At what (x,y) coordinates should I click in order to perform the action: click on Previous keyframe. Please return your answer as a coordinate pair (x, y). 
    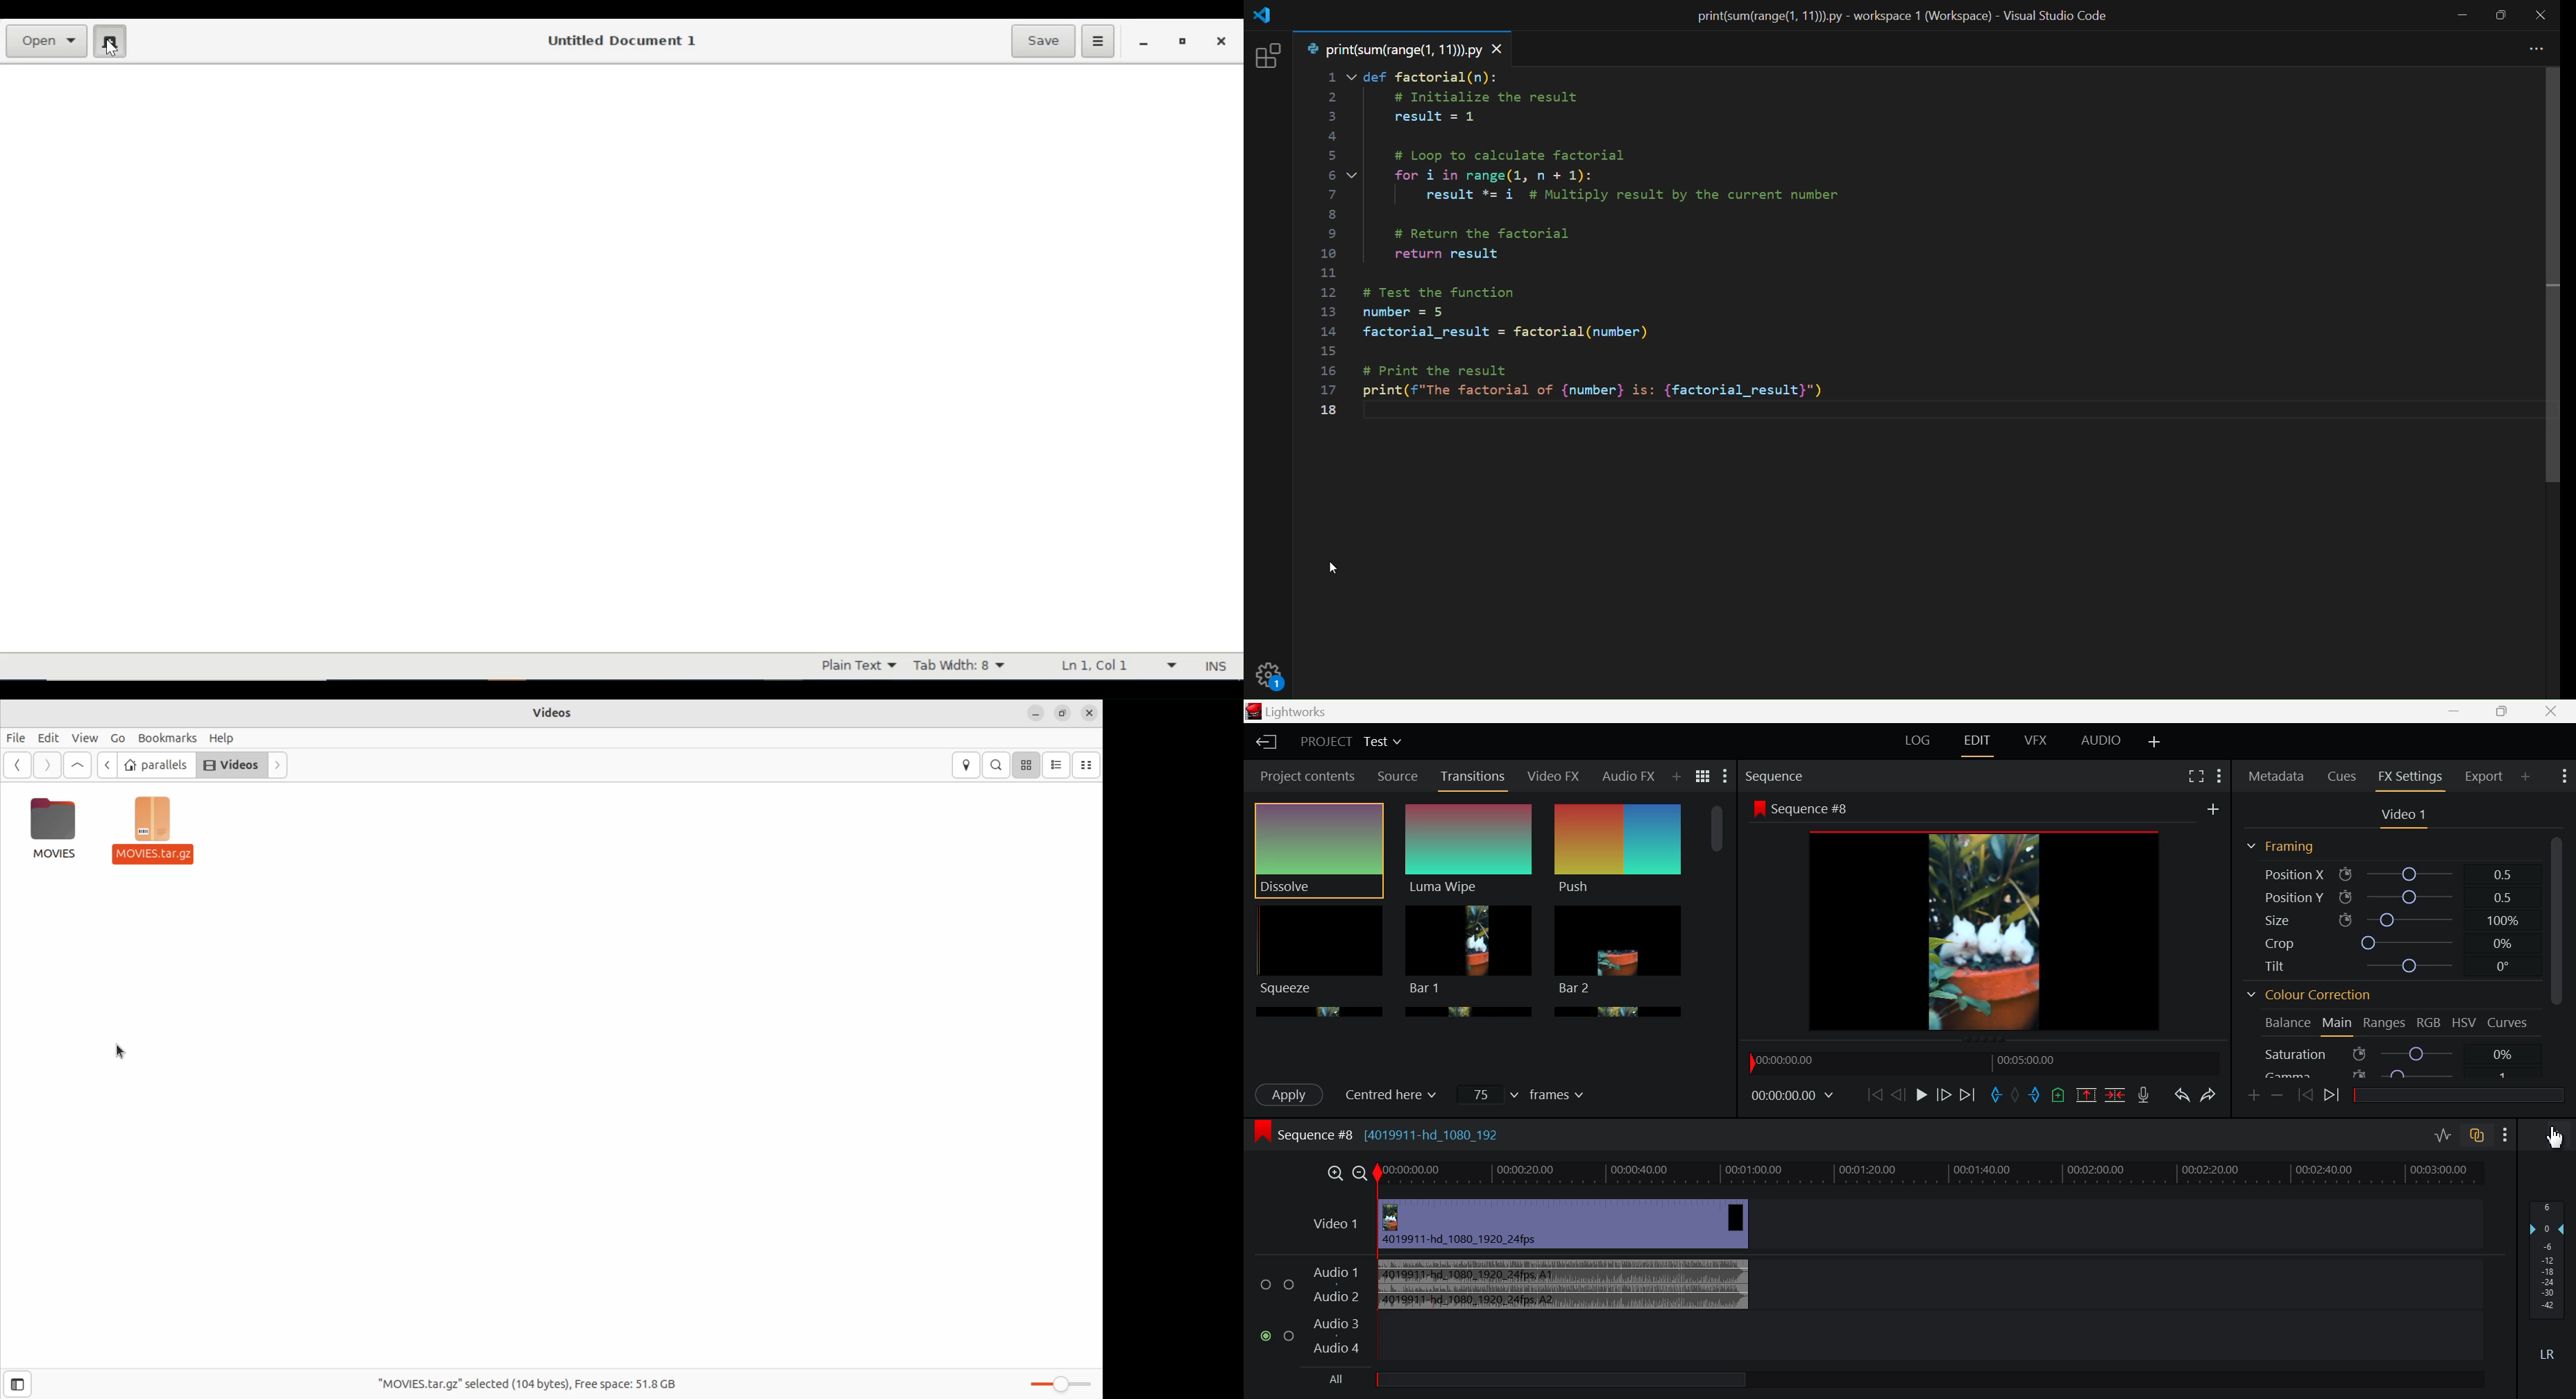
    Looking at the image, I should click on (2303, 1093).